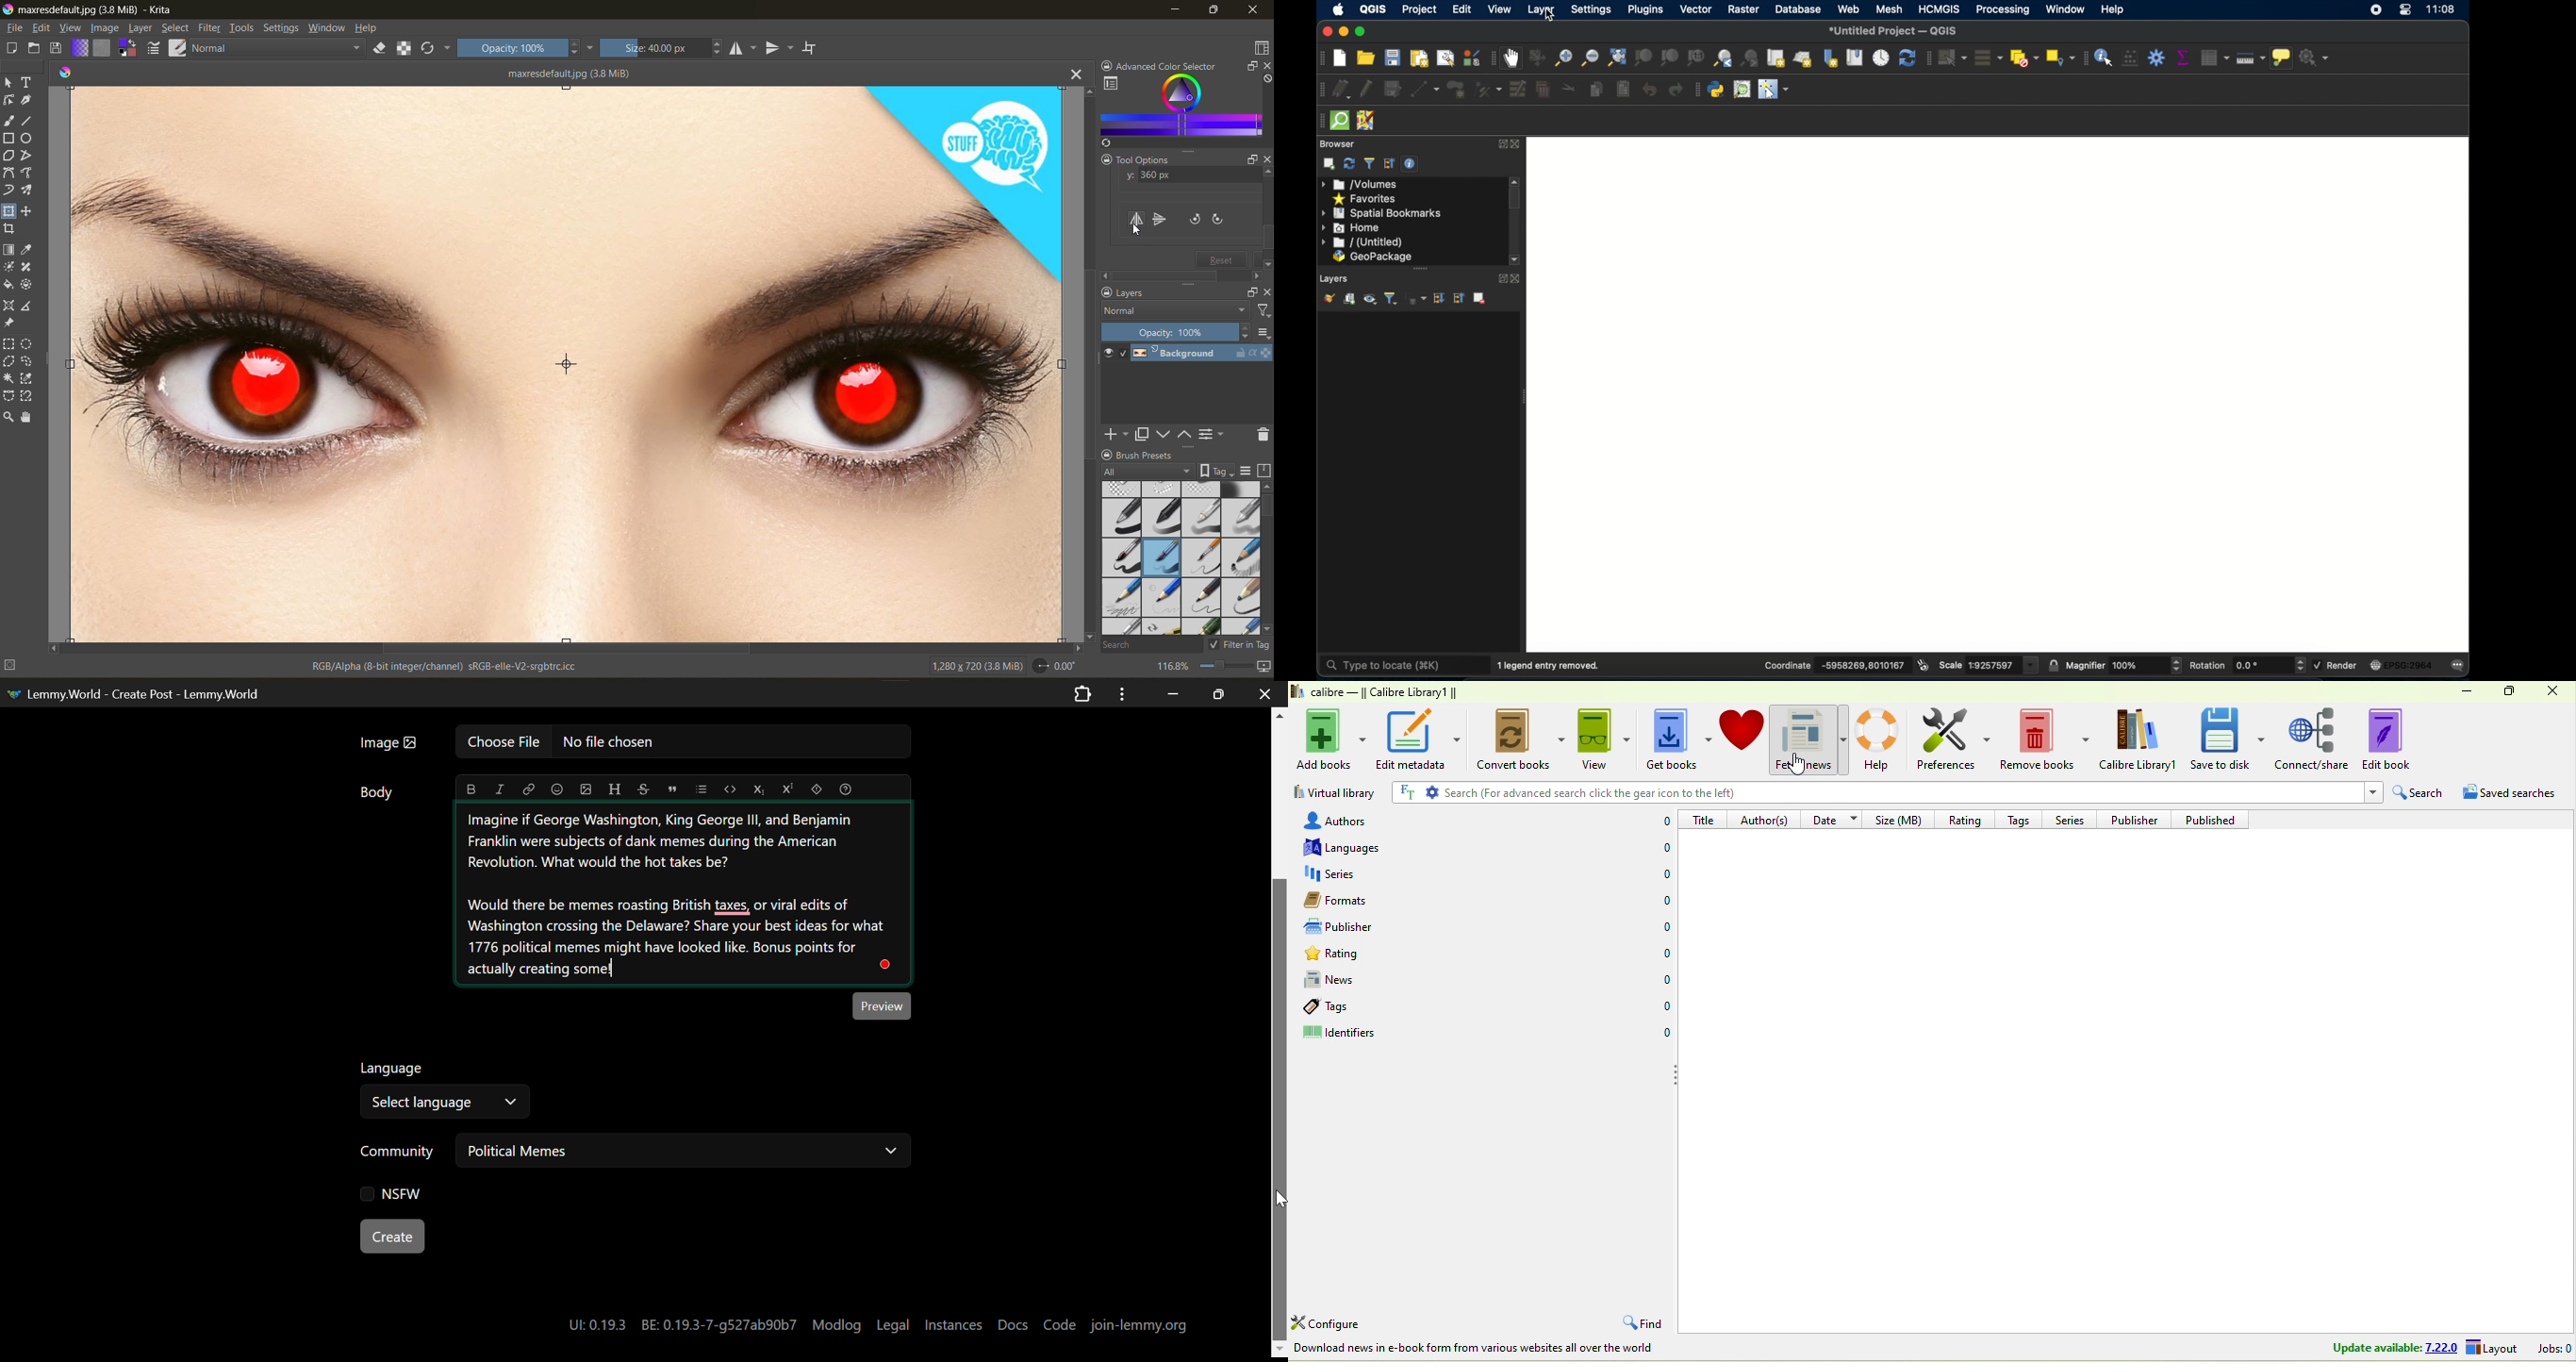 This screenshot has width=2576, height=1372. I want to click on close, so click(1520, 145).